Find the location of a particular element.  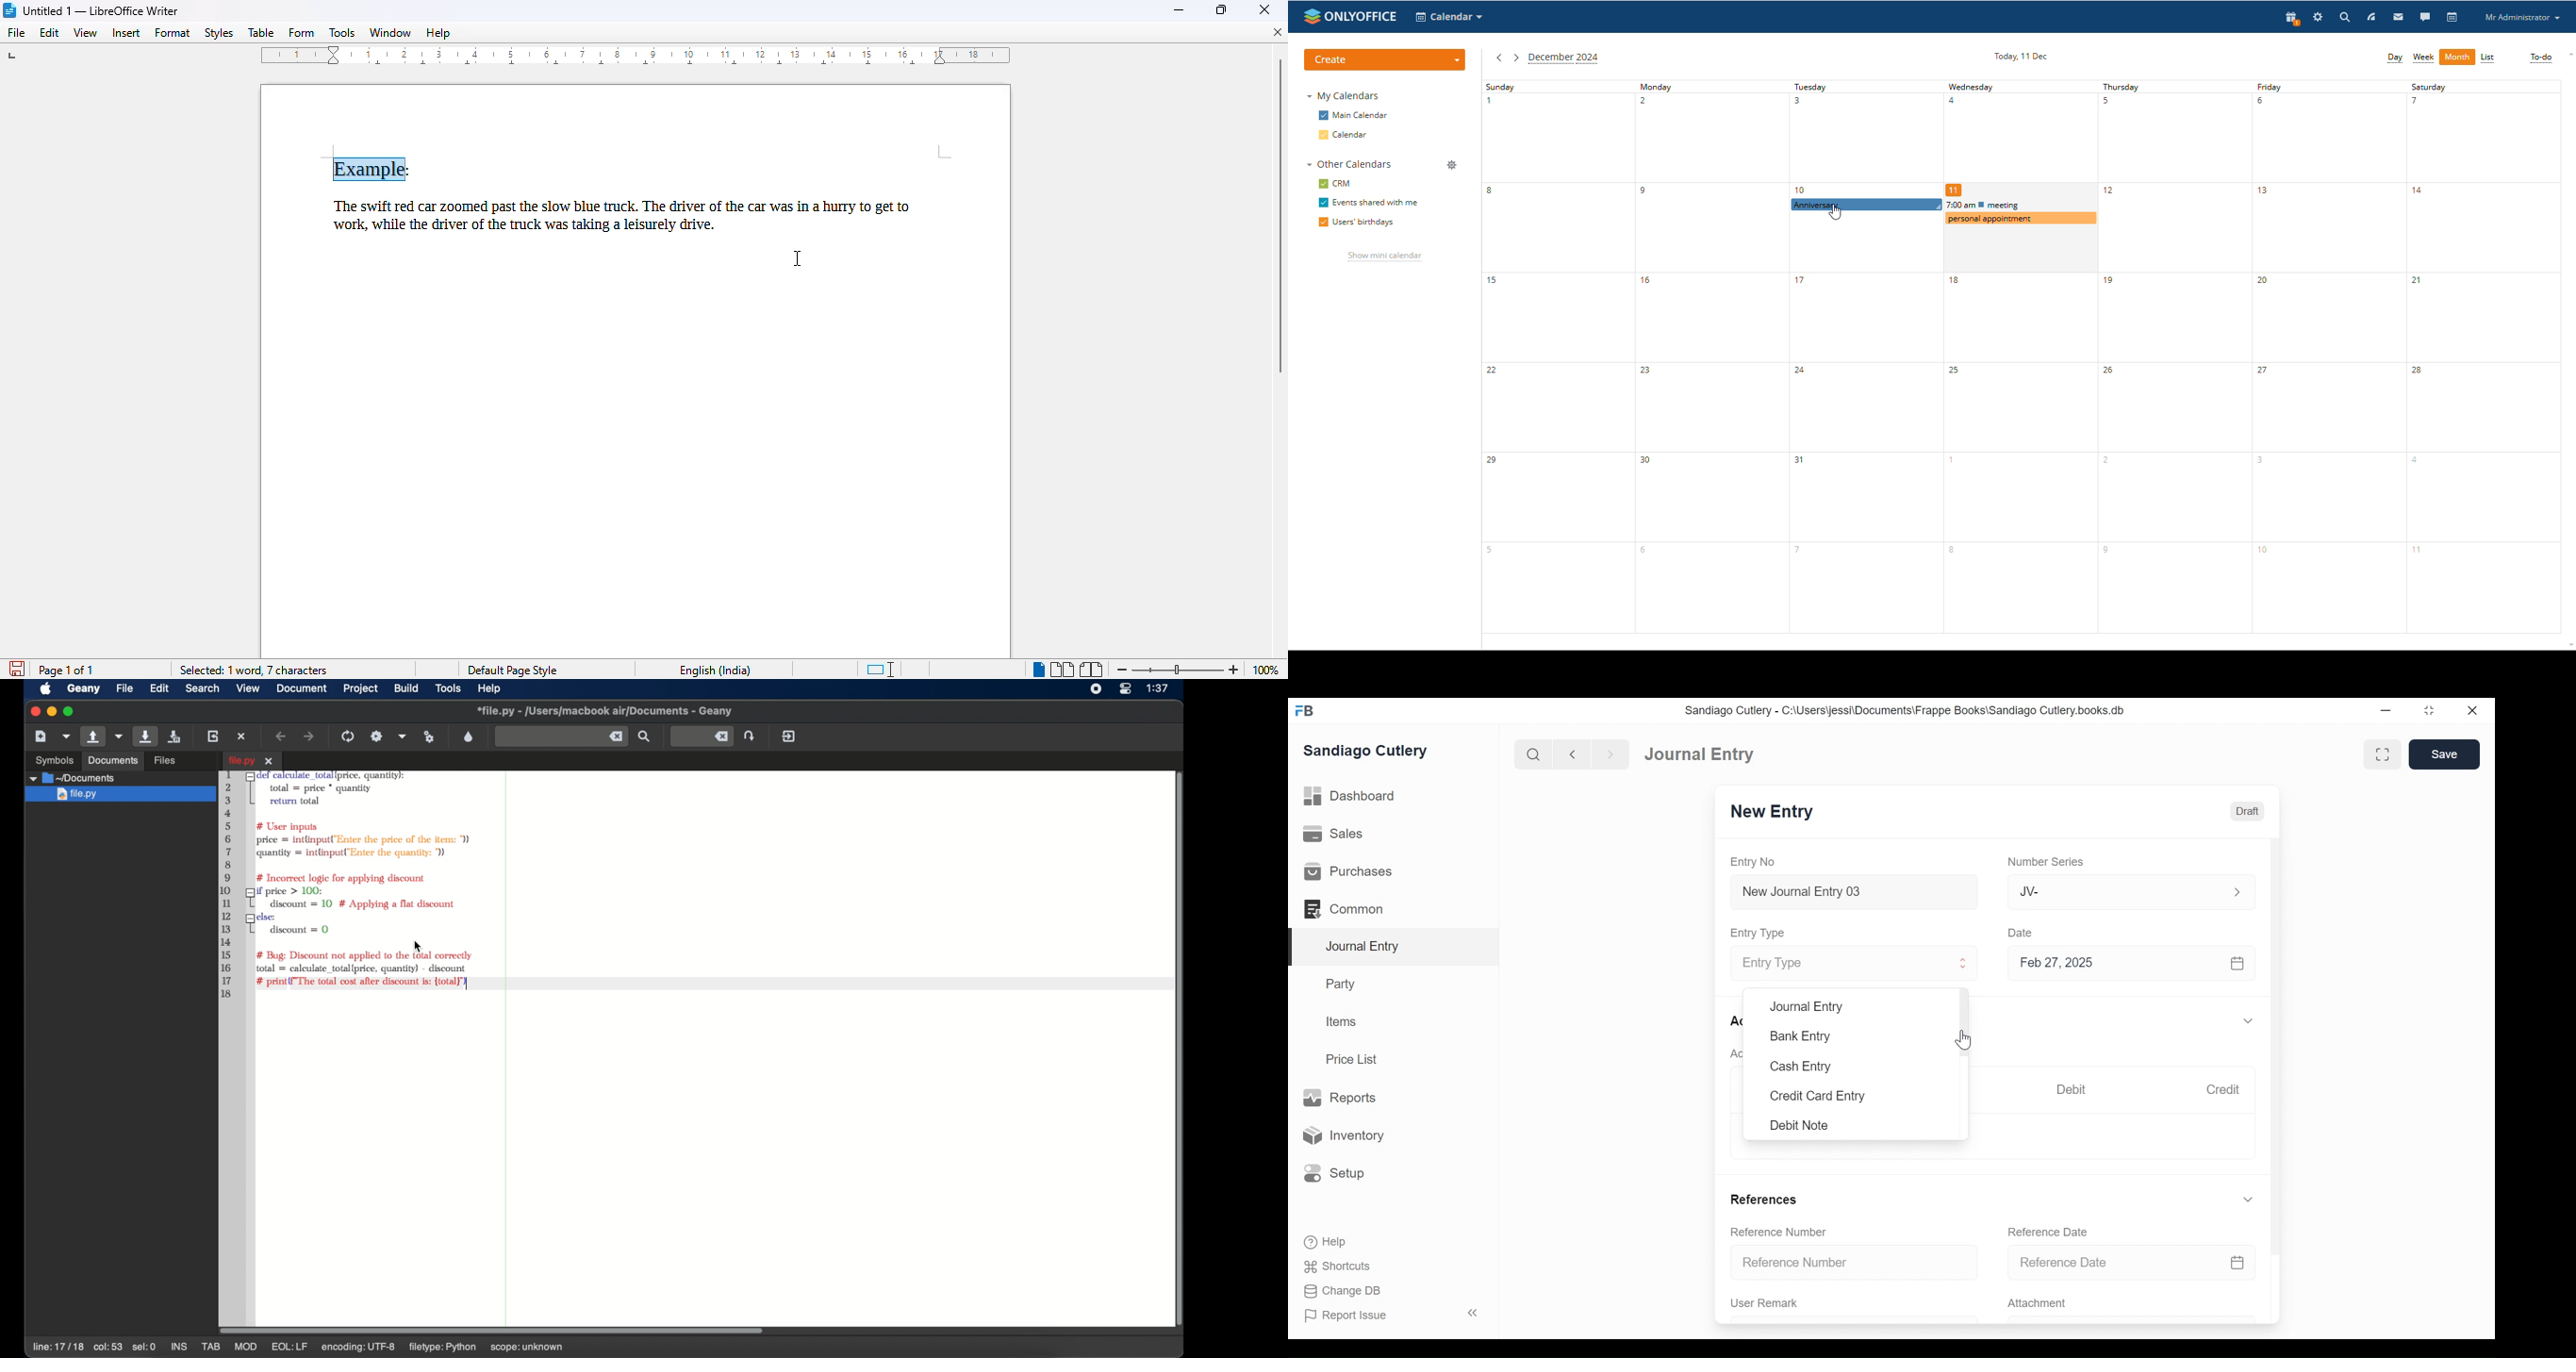

tab stop is located at coordinates (12, 58).